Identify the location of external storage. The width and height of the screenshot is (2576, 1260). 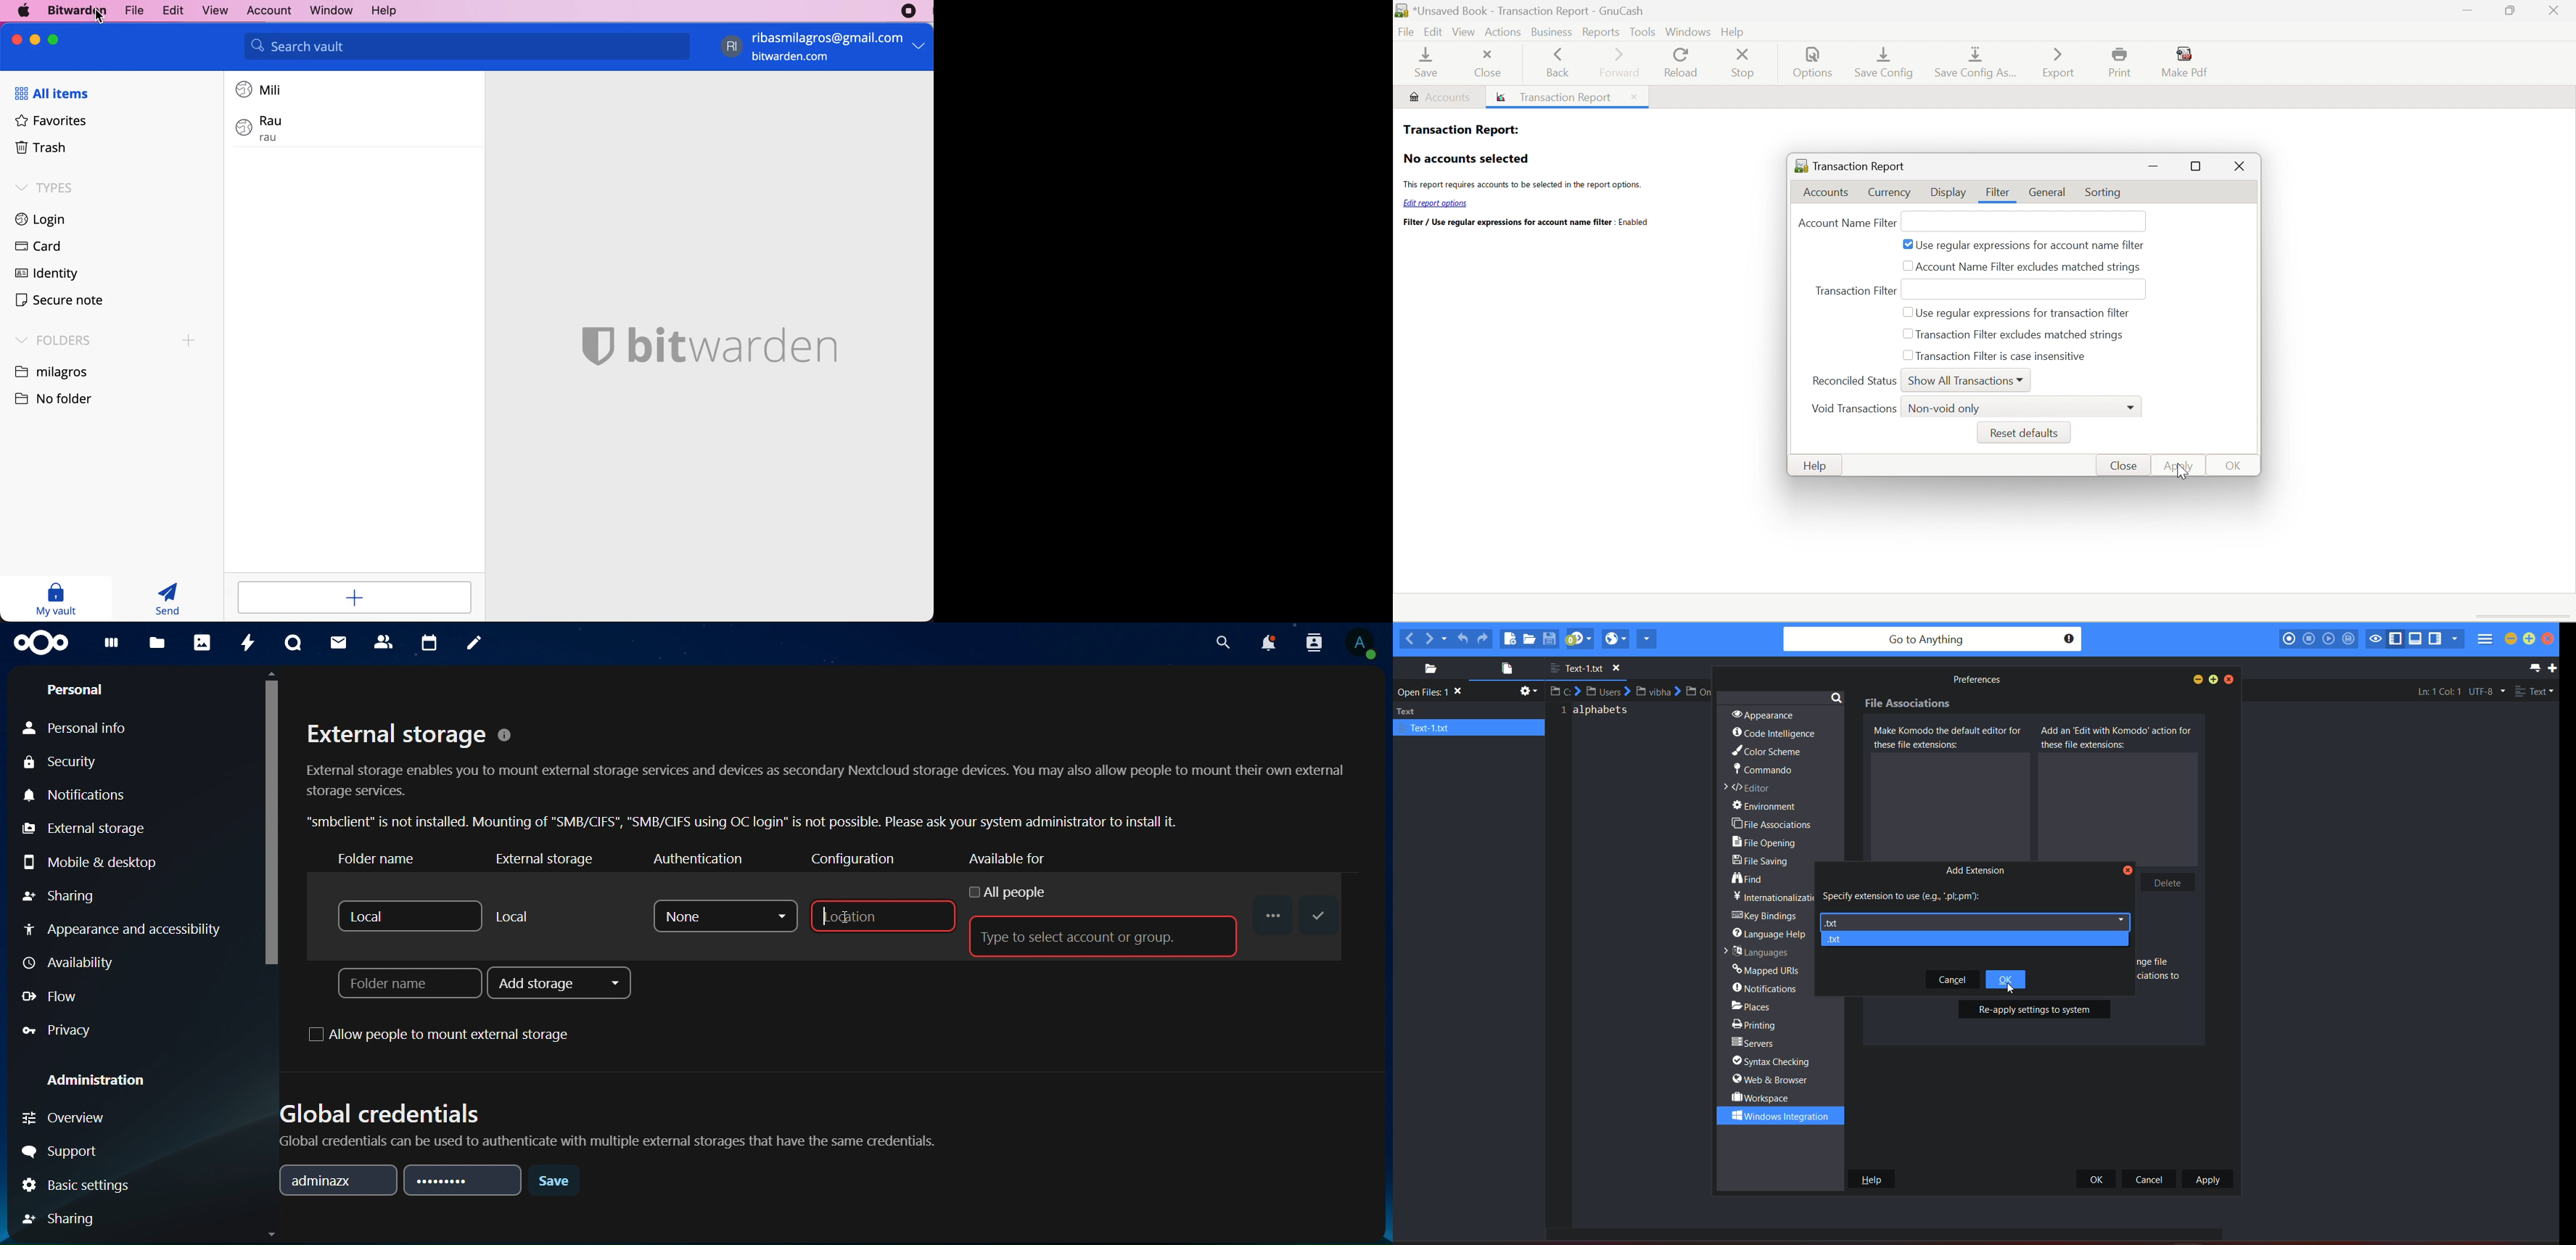
(83, 829).